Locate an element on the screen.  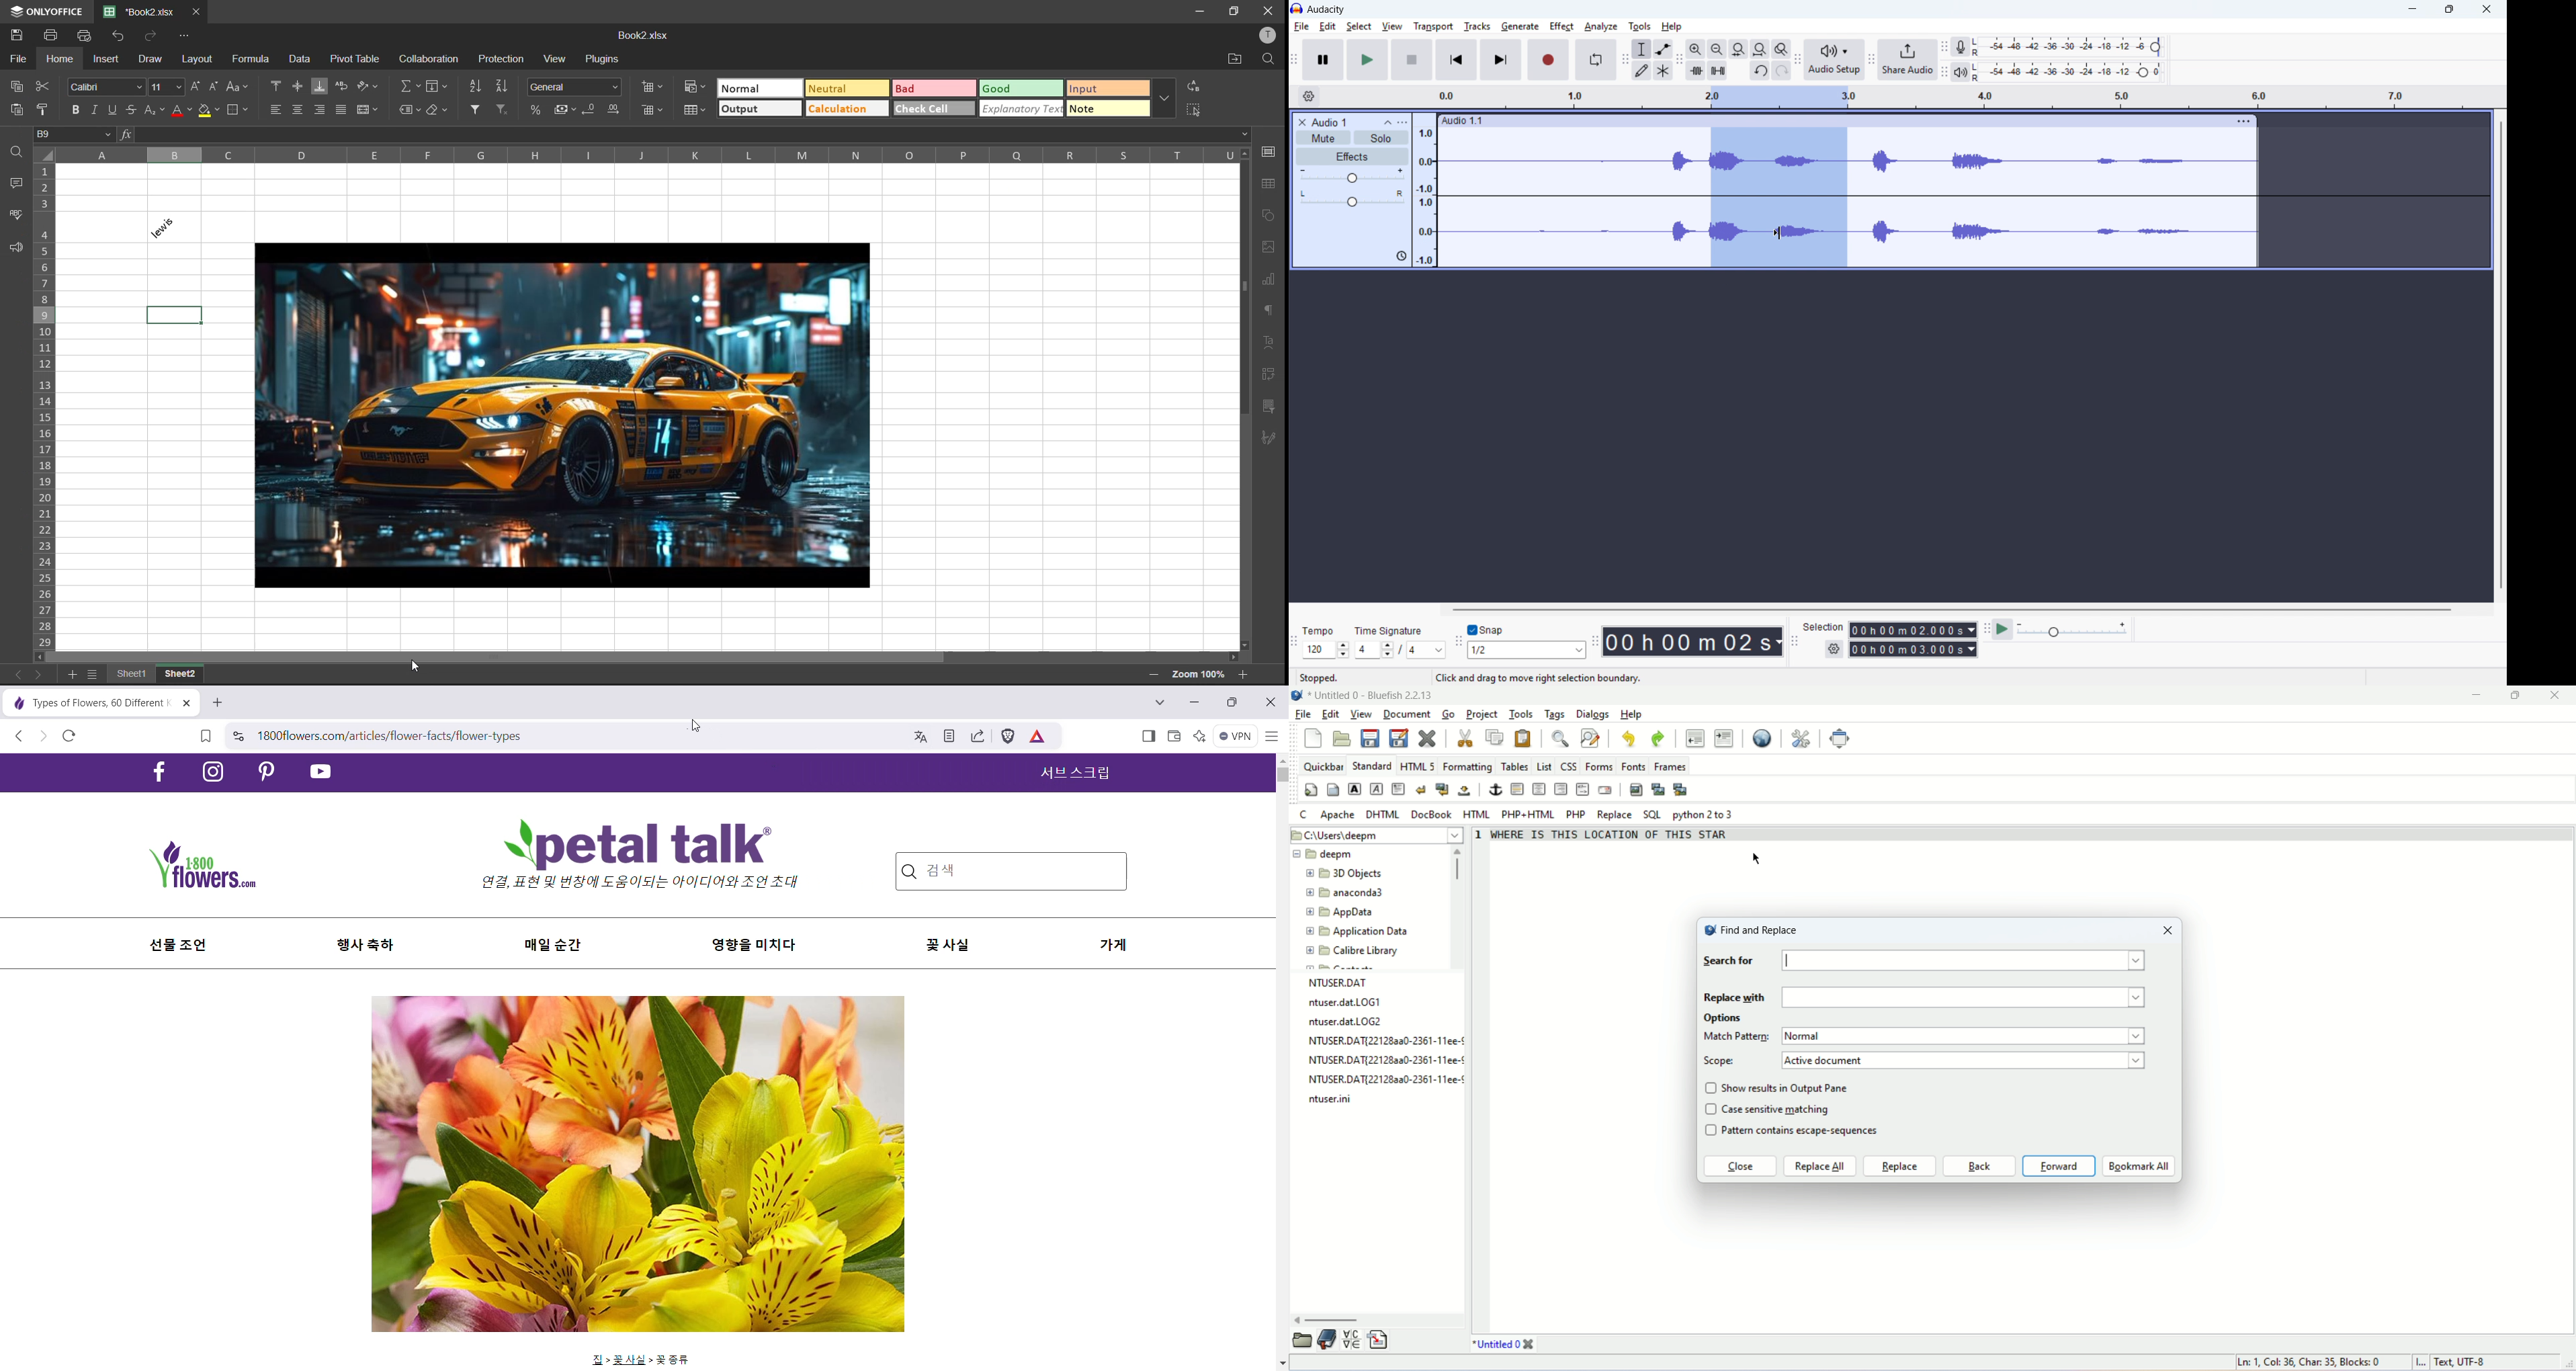
copy style is located at coordinates (45, 110).